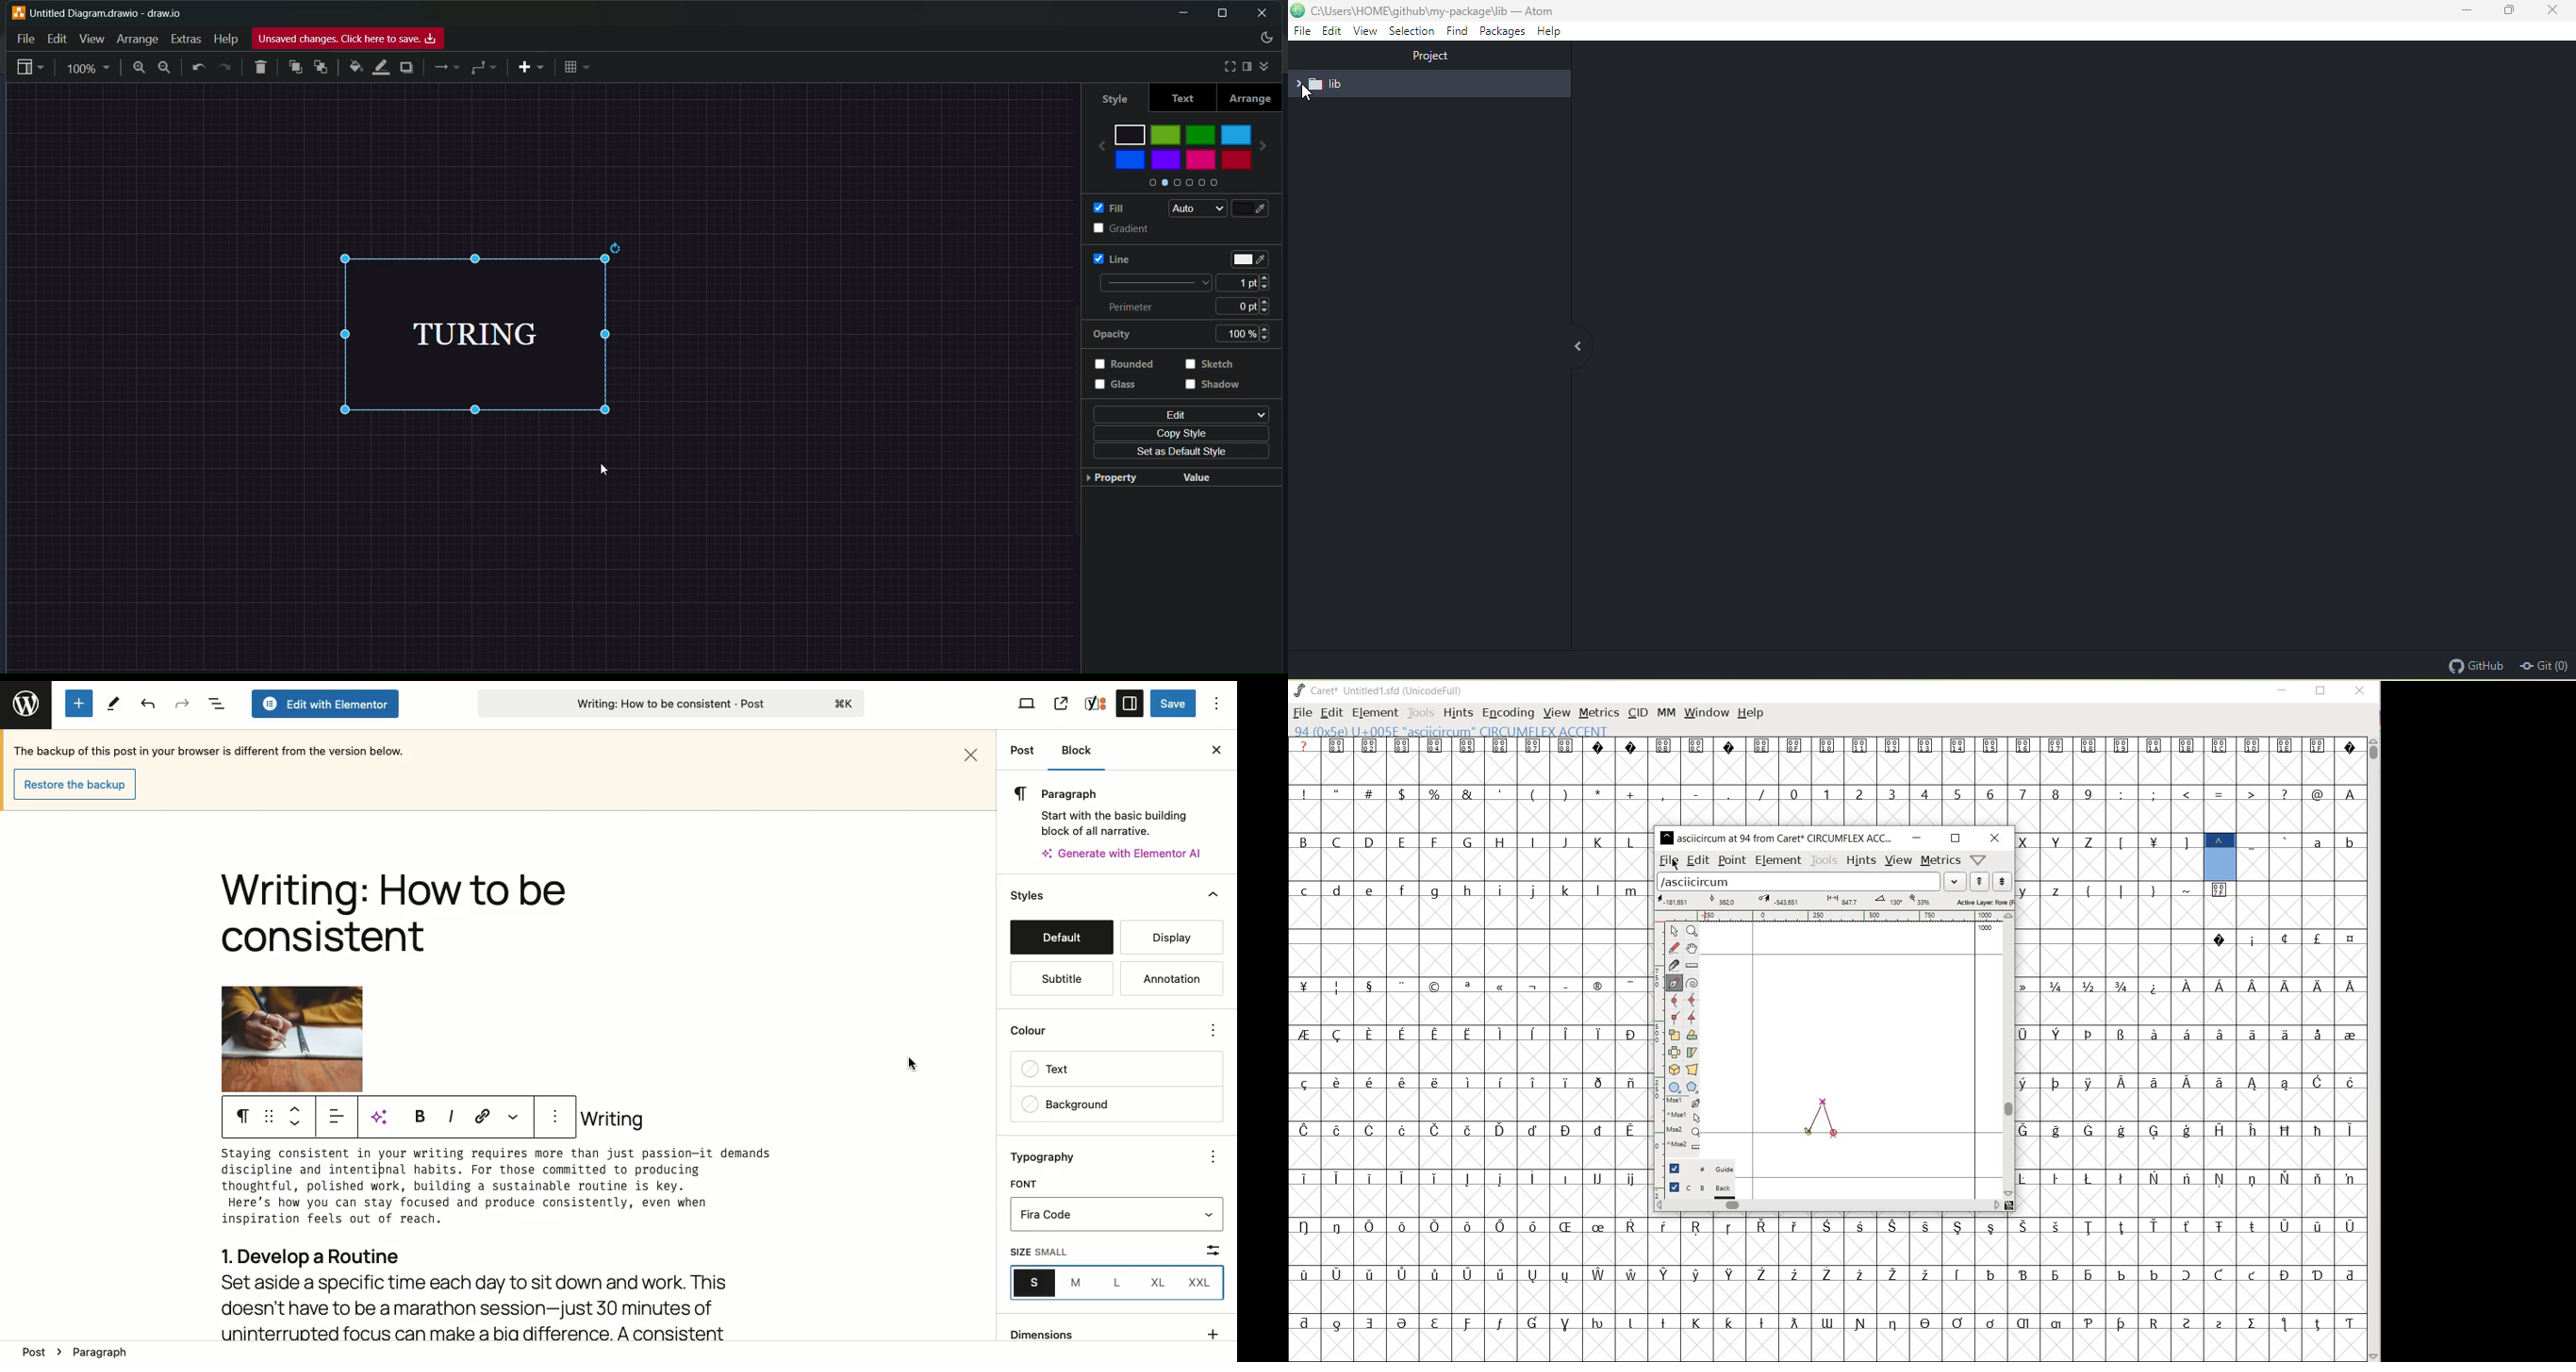  I want to click on expand/collapse, so click(1268, 64).